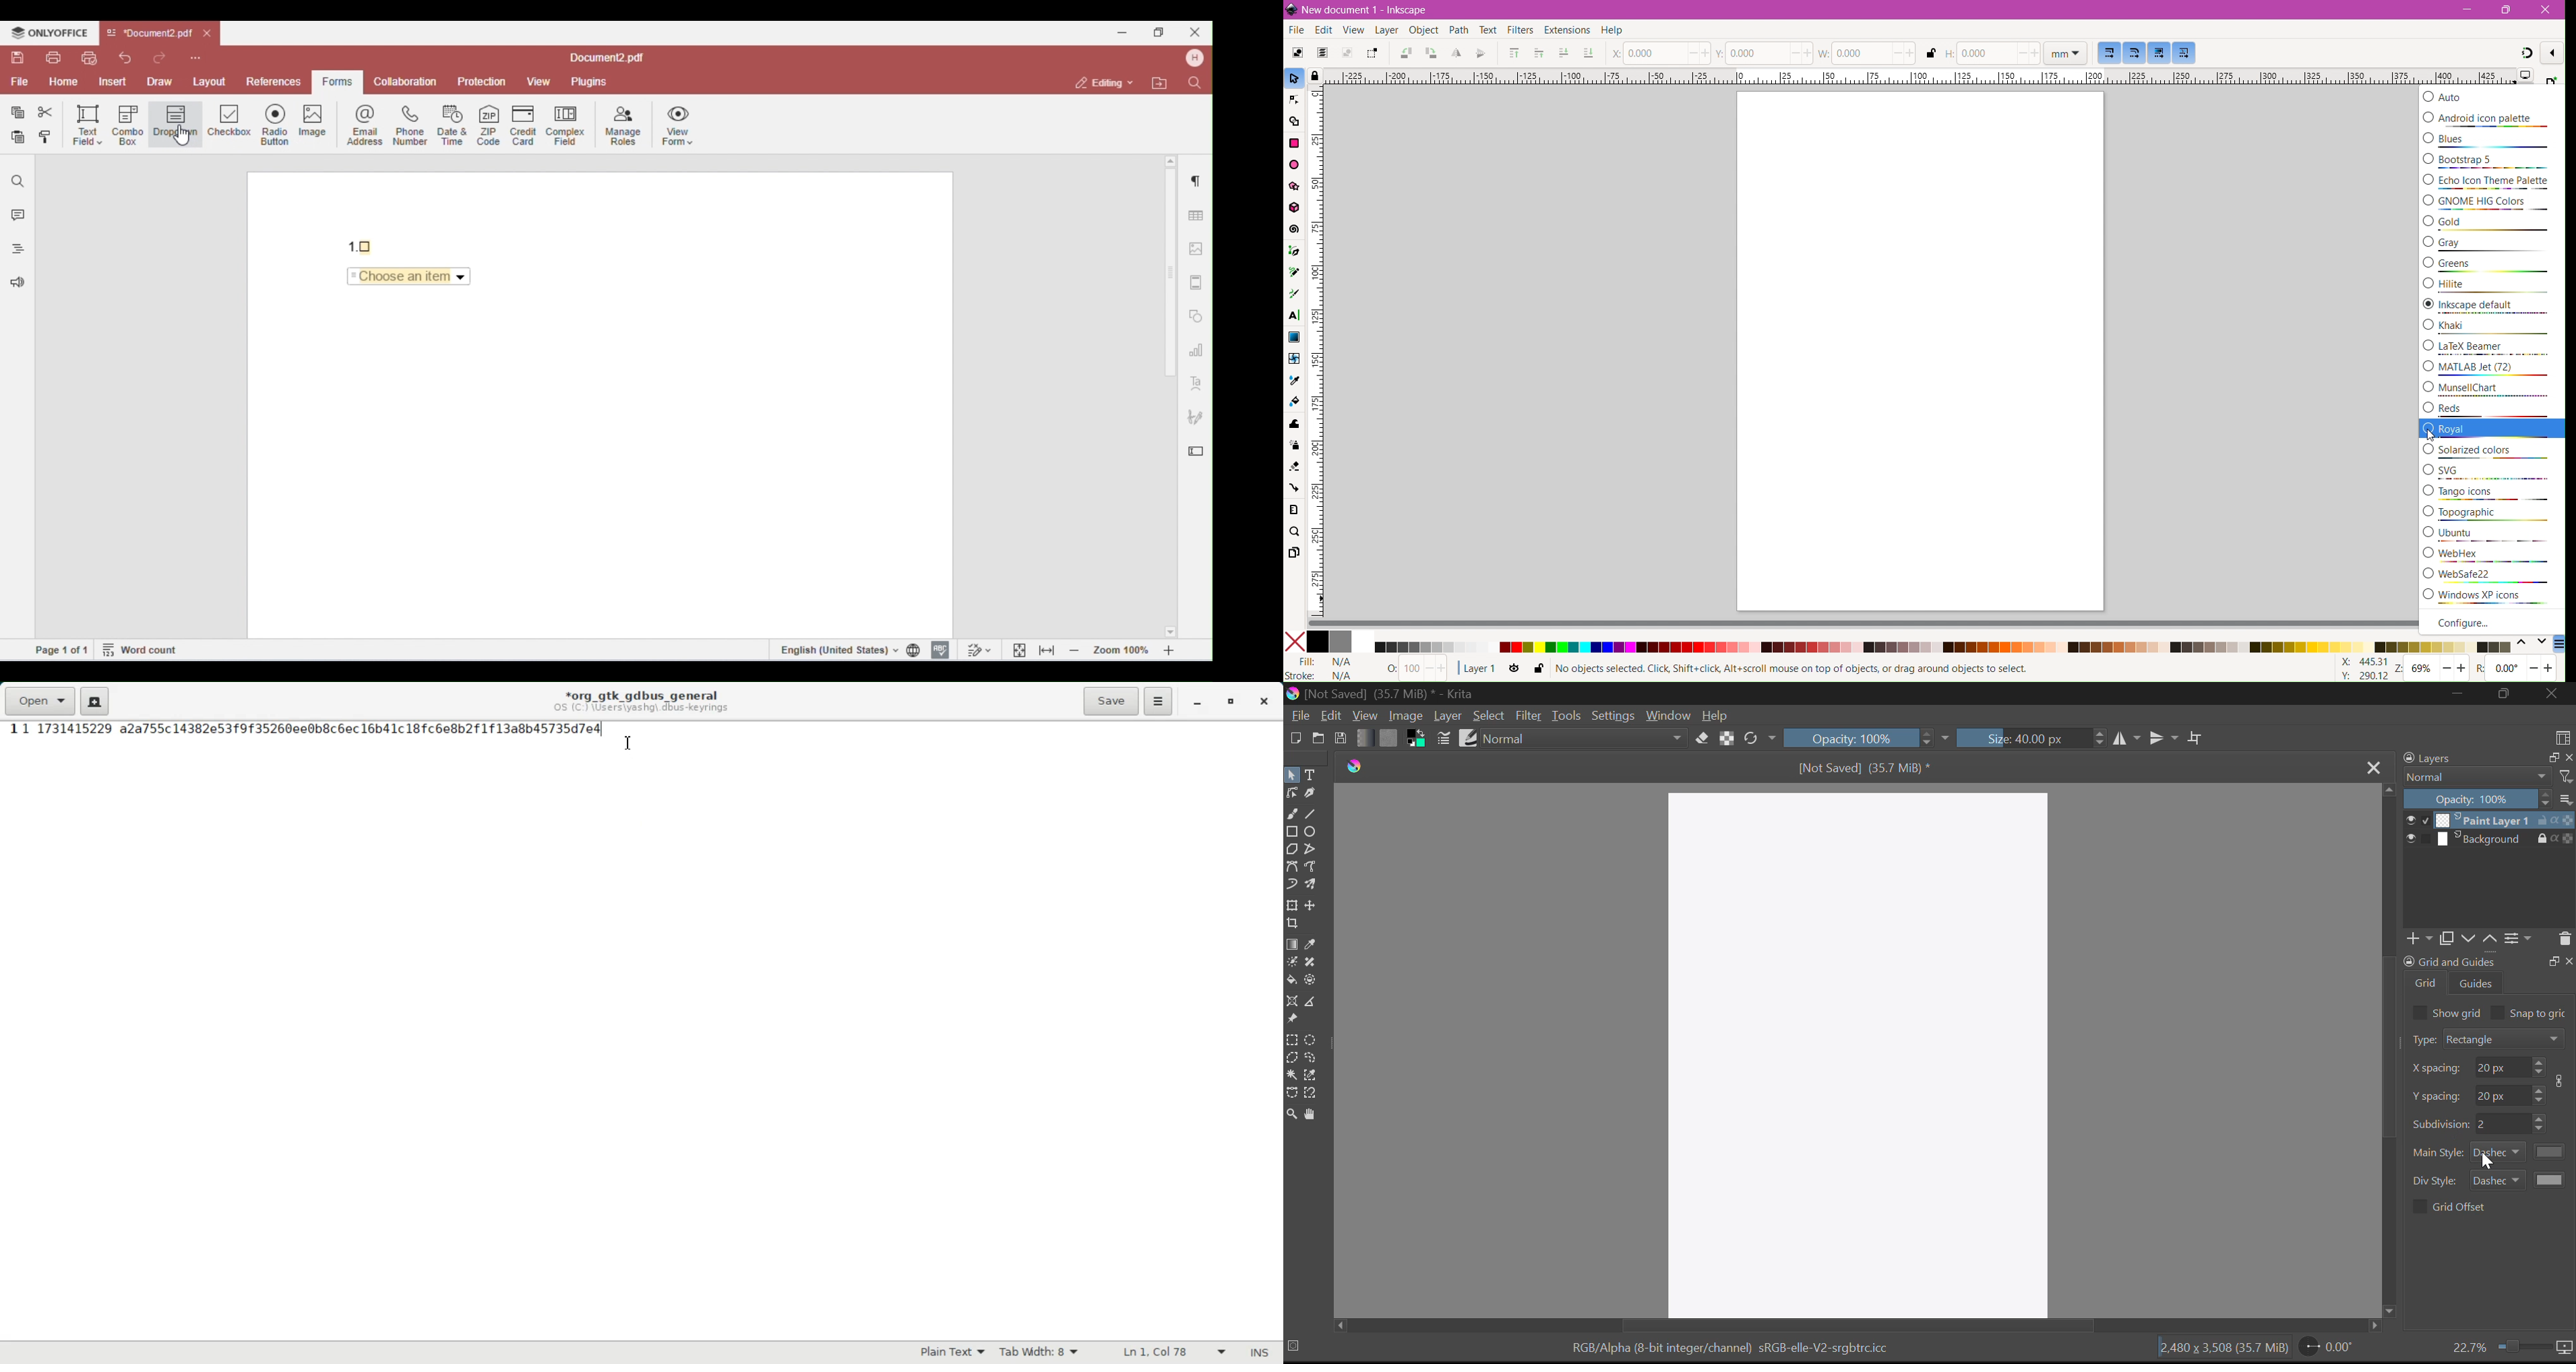  I want to click on Crop, so click(2197, 737).